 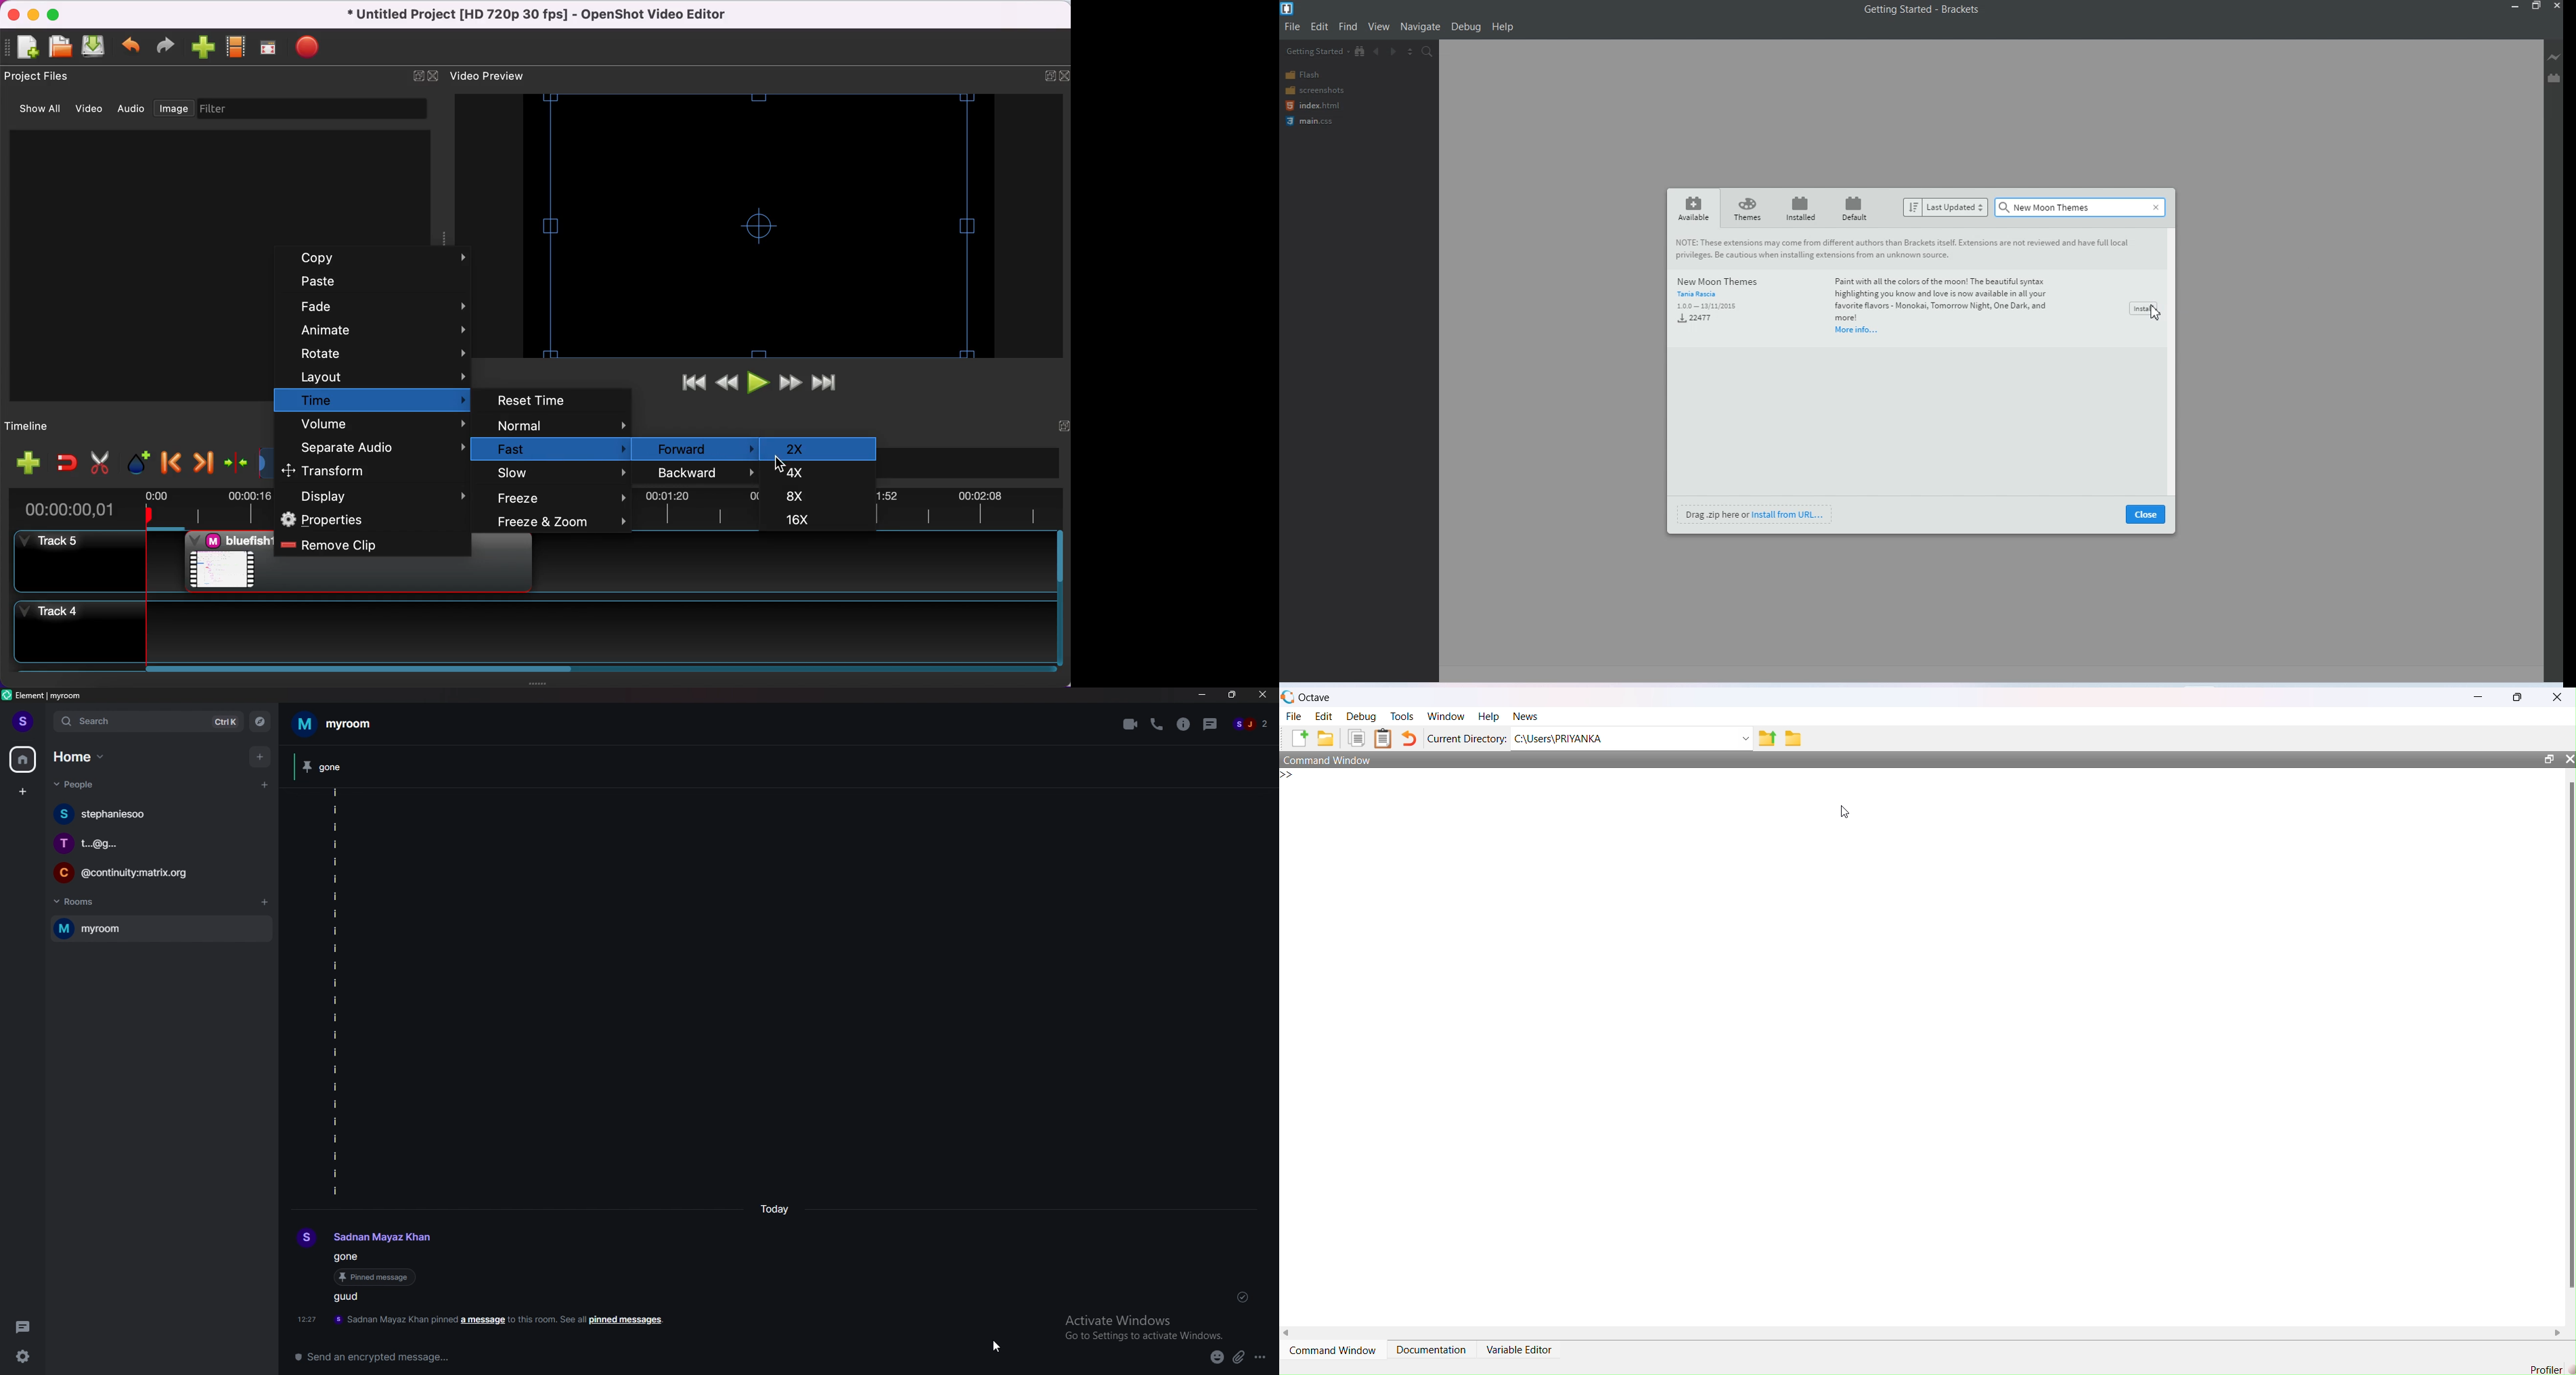 I want to click on save, so click(x=1326, y=739).